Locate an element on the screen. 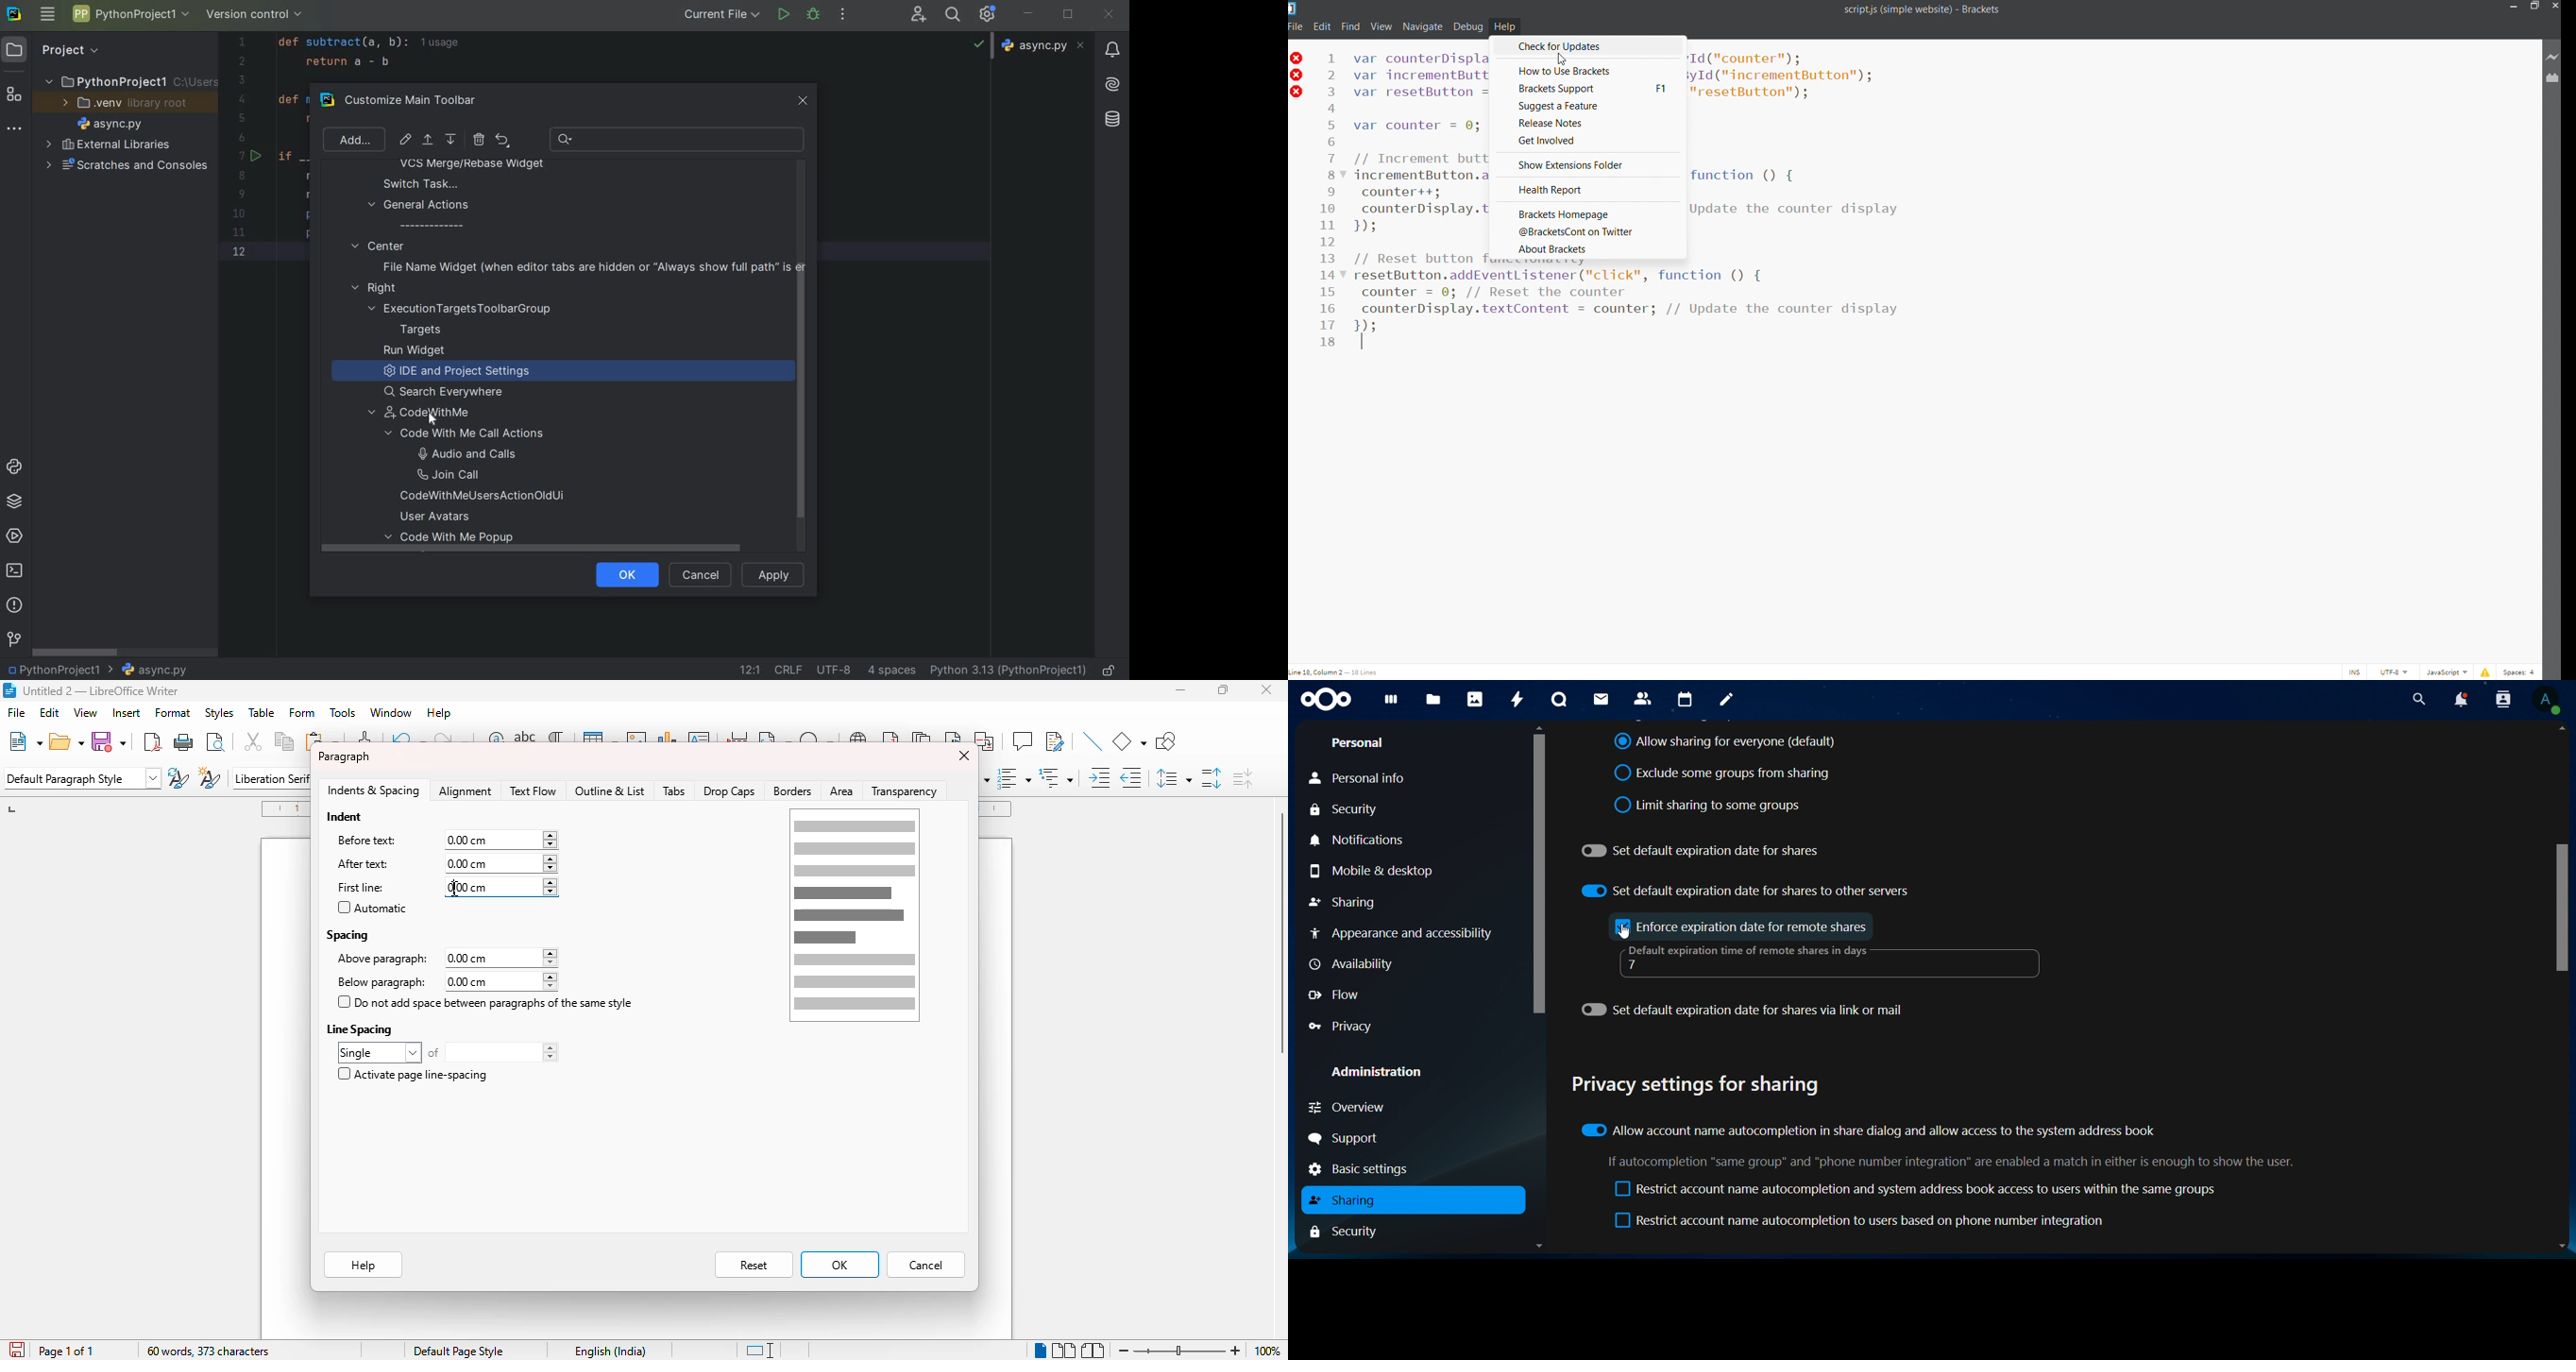 This screenshot has width=2576, height=1372. search is located at coordinates (2416, 699).